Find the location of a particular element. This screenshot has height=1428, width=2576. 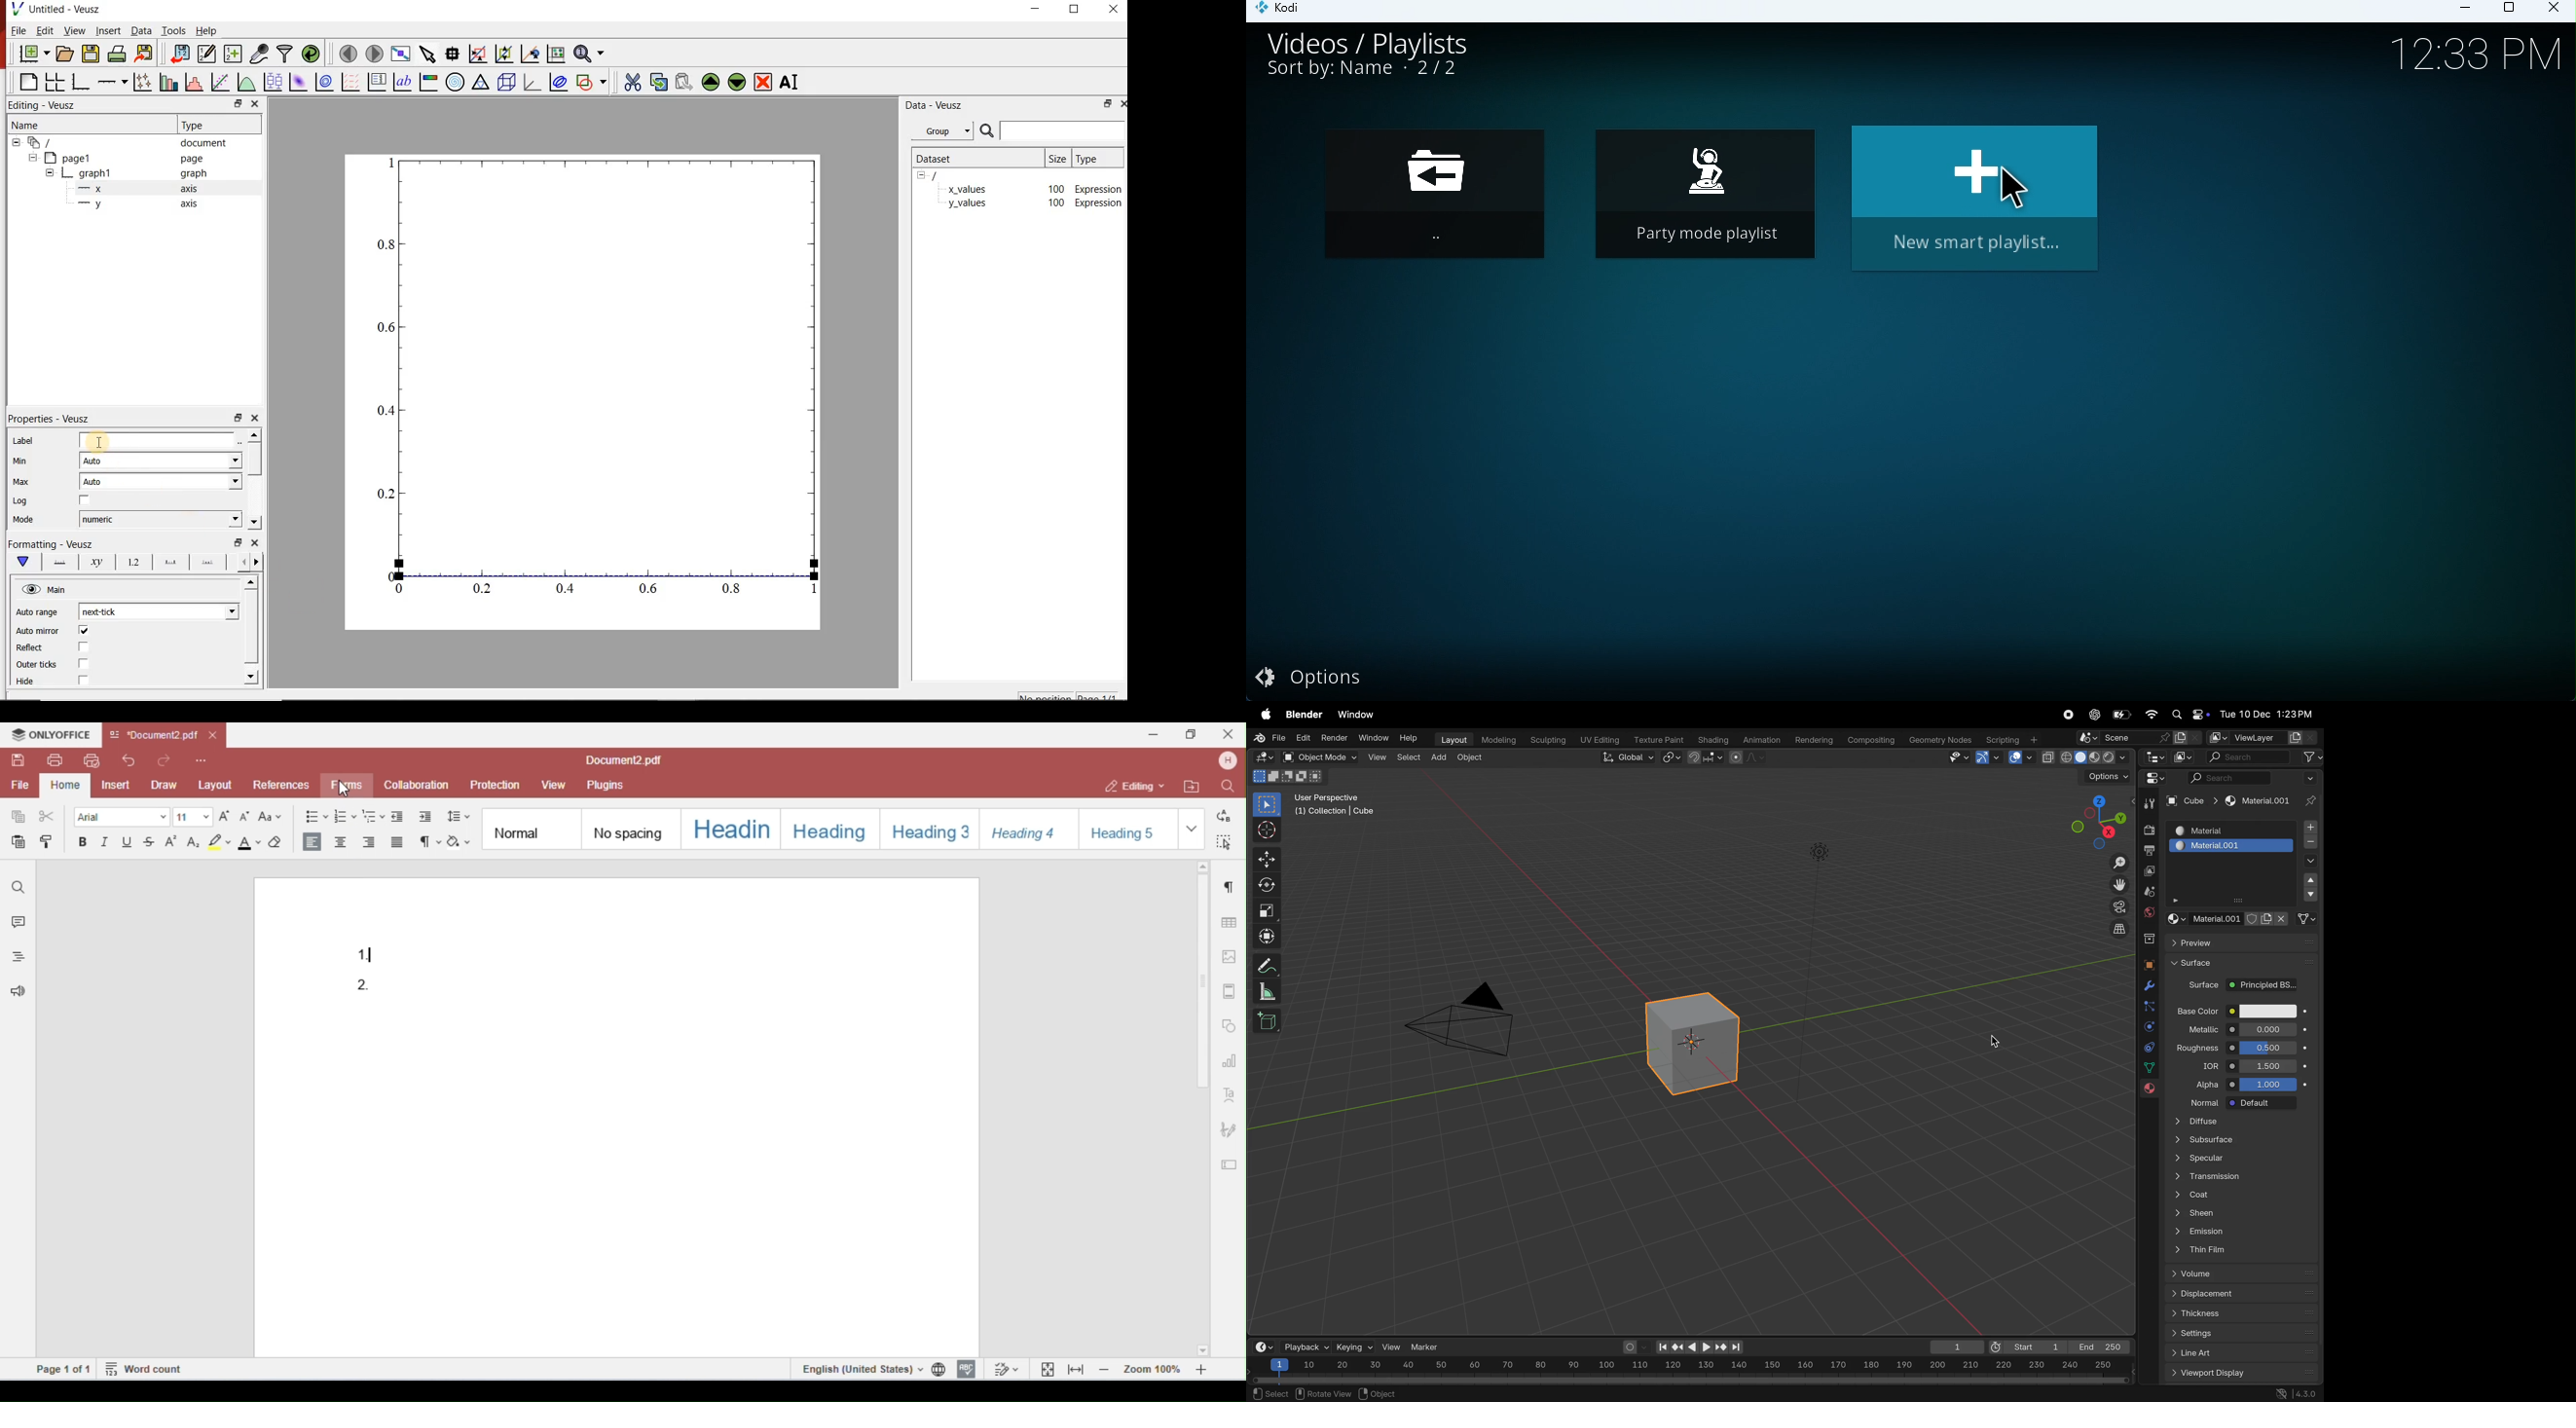

Scripting is located at coordinates (2011, 737).